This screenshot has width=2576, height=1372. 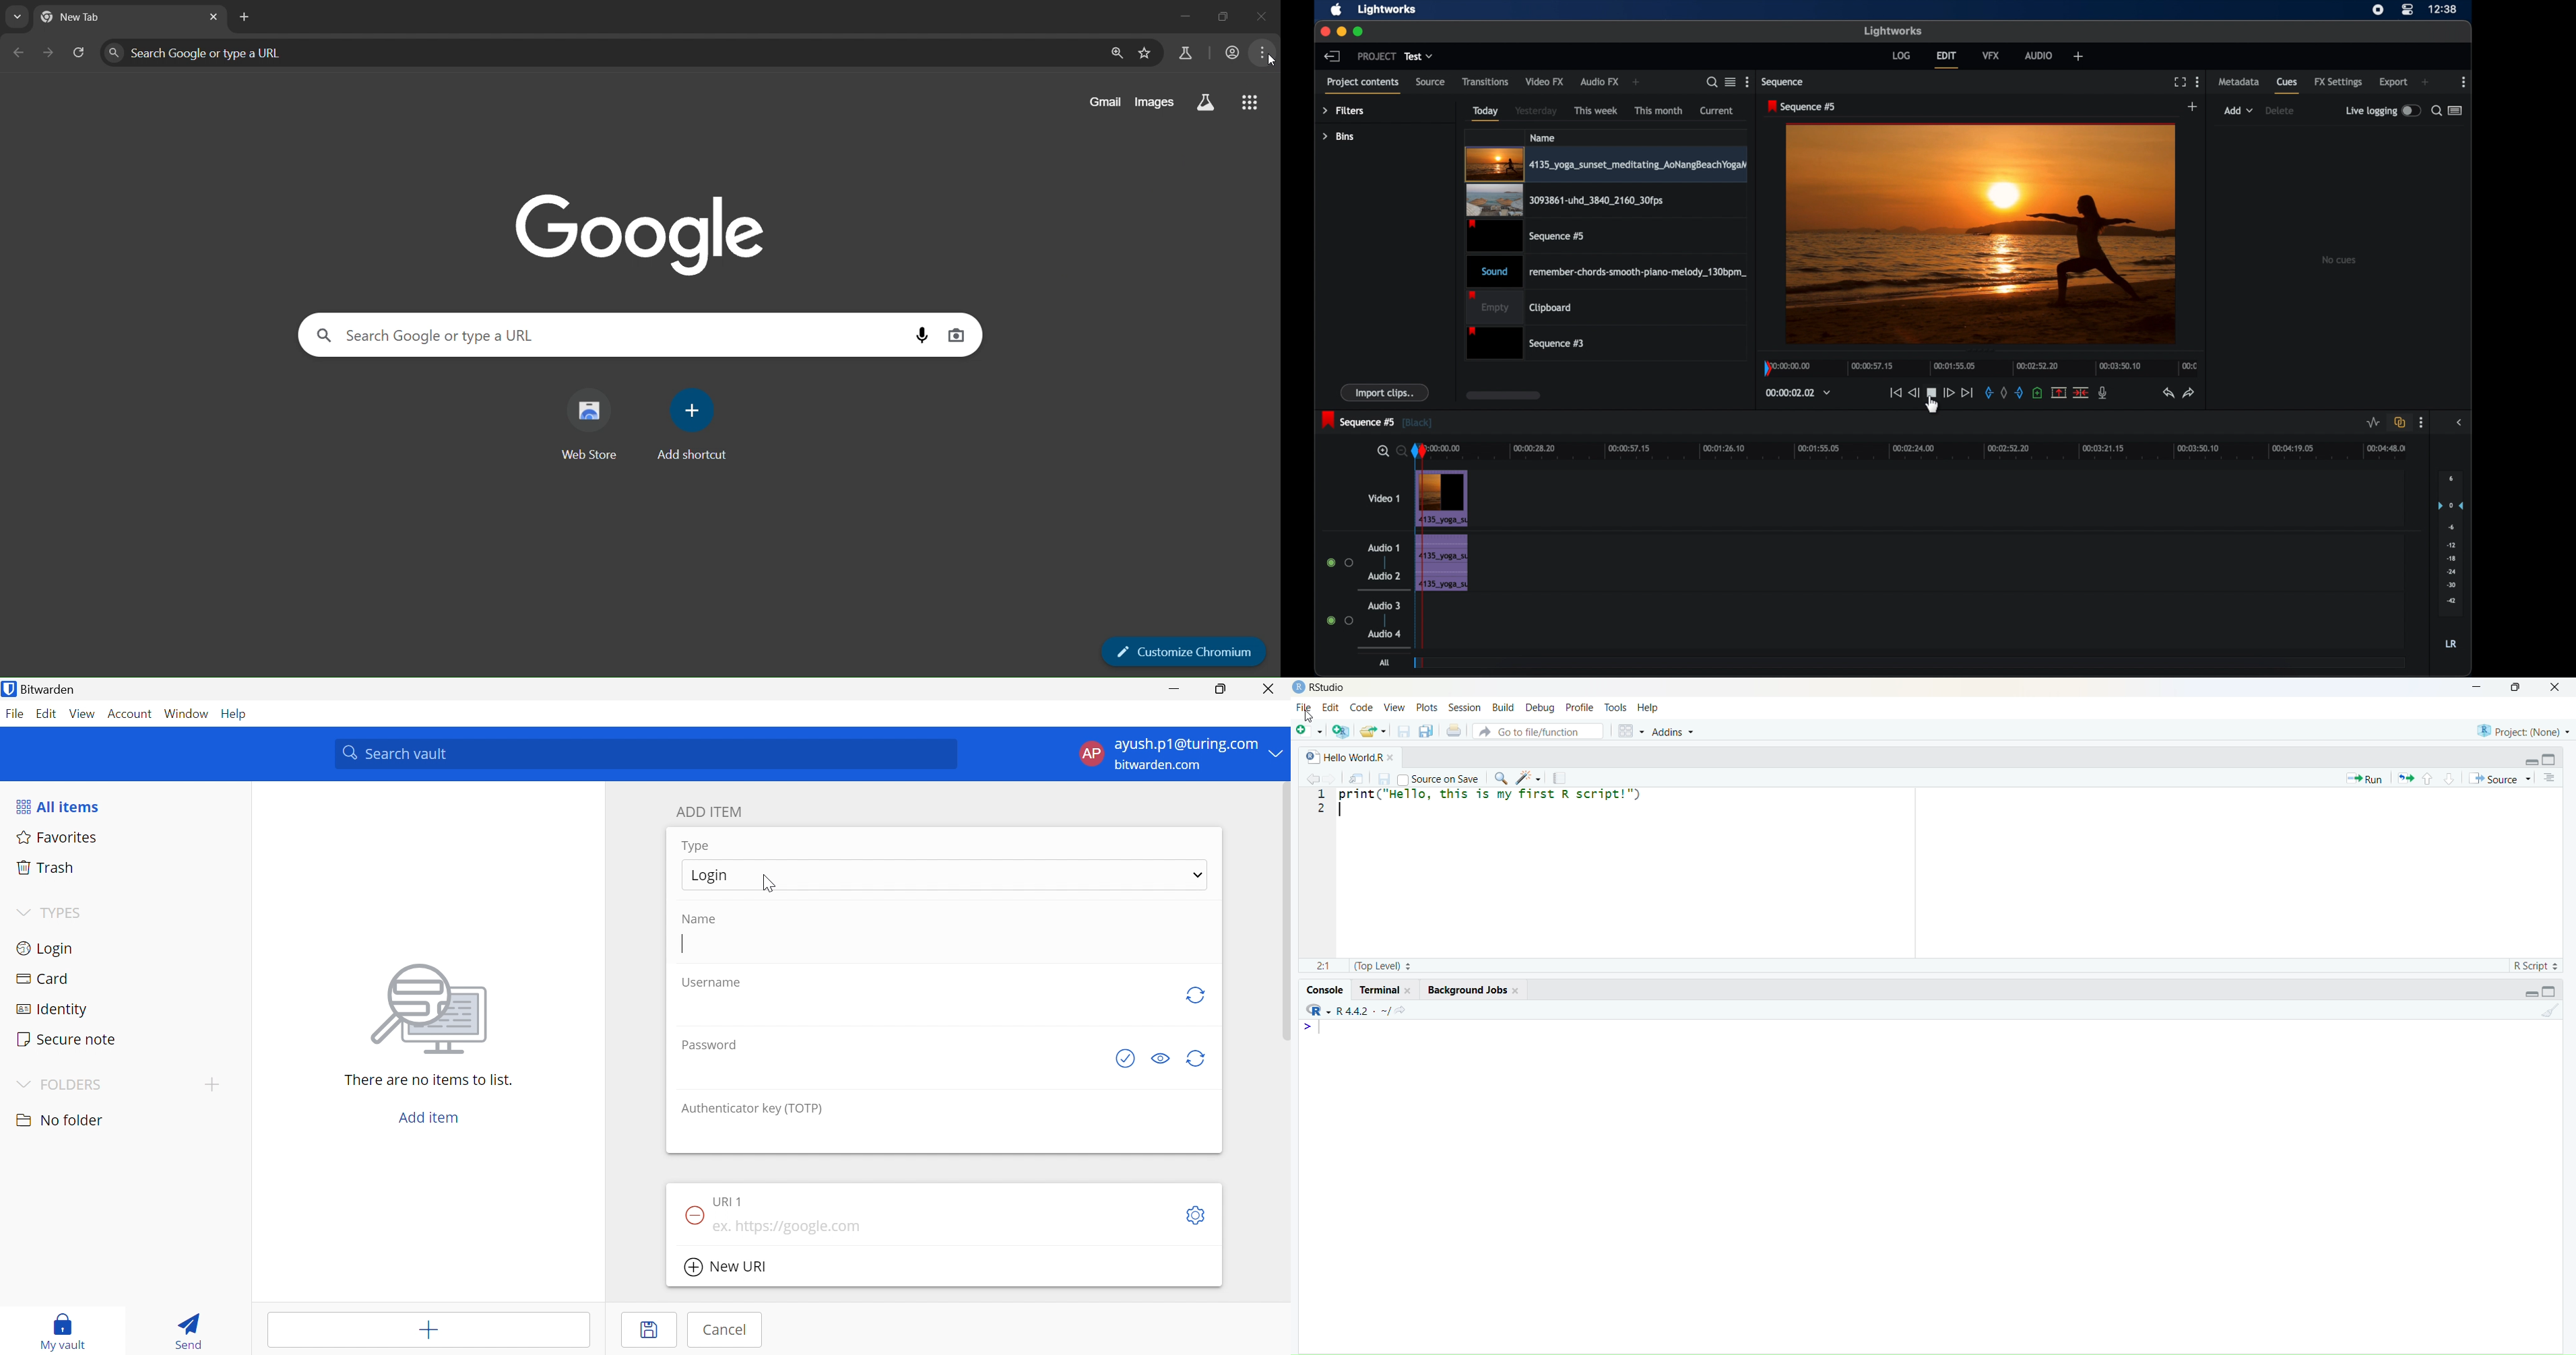 What do you see at coordinates (1617, 707) in the screenshot?
I see `Tools` at bounding box center [1617, 707].